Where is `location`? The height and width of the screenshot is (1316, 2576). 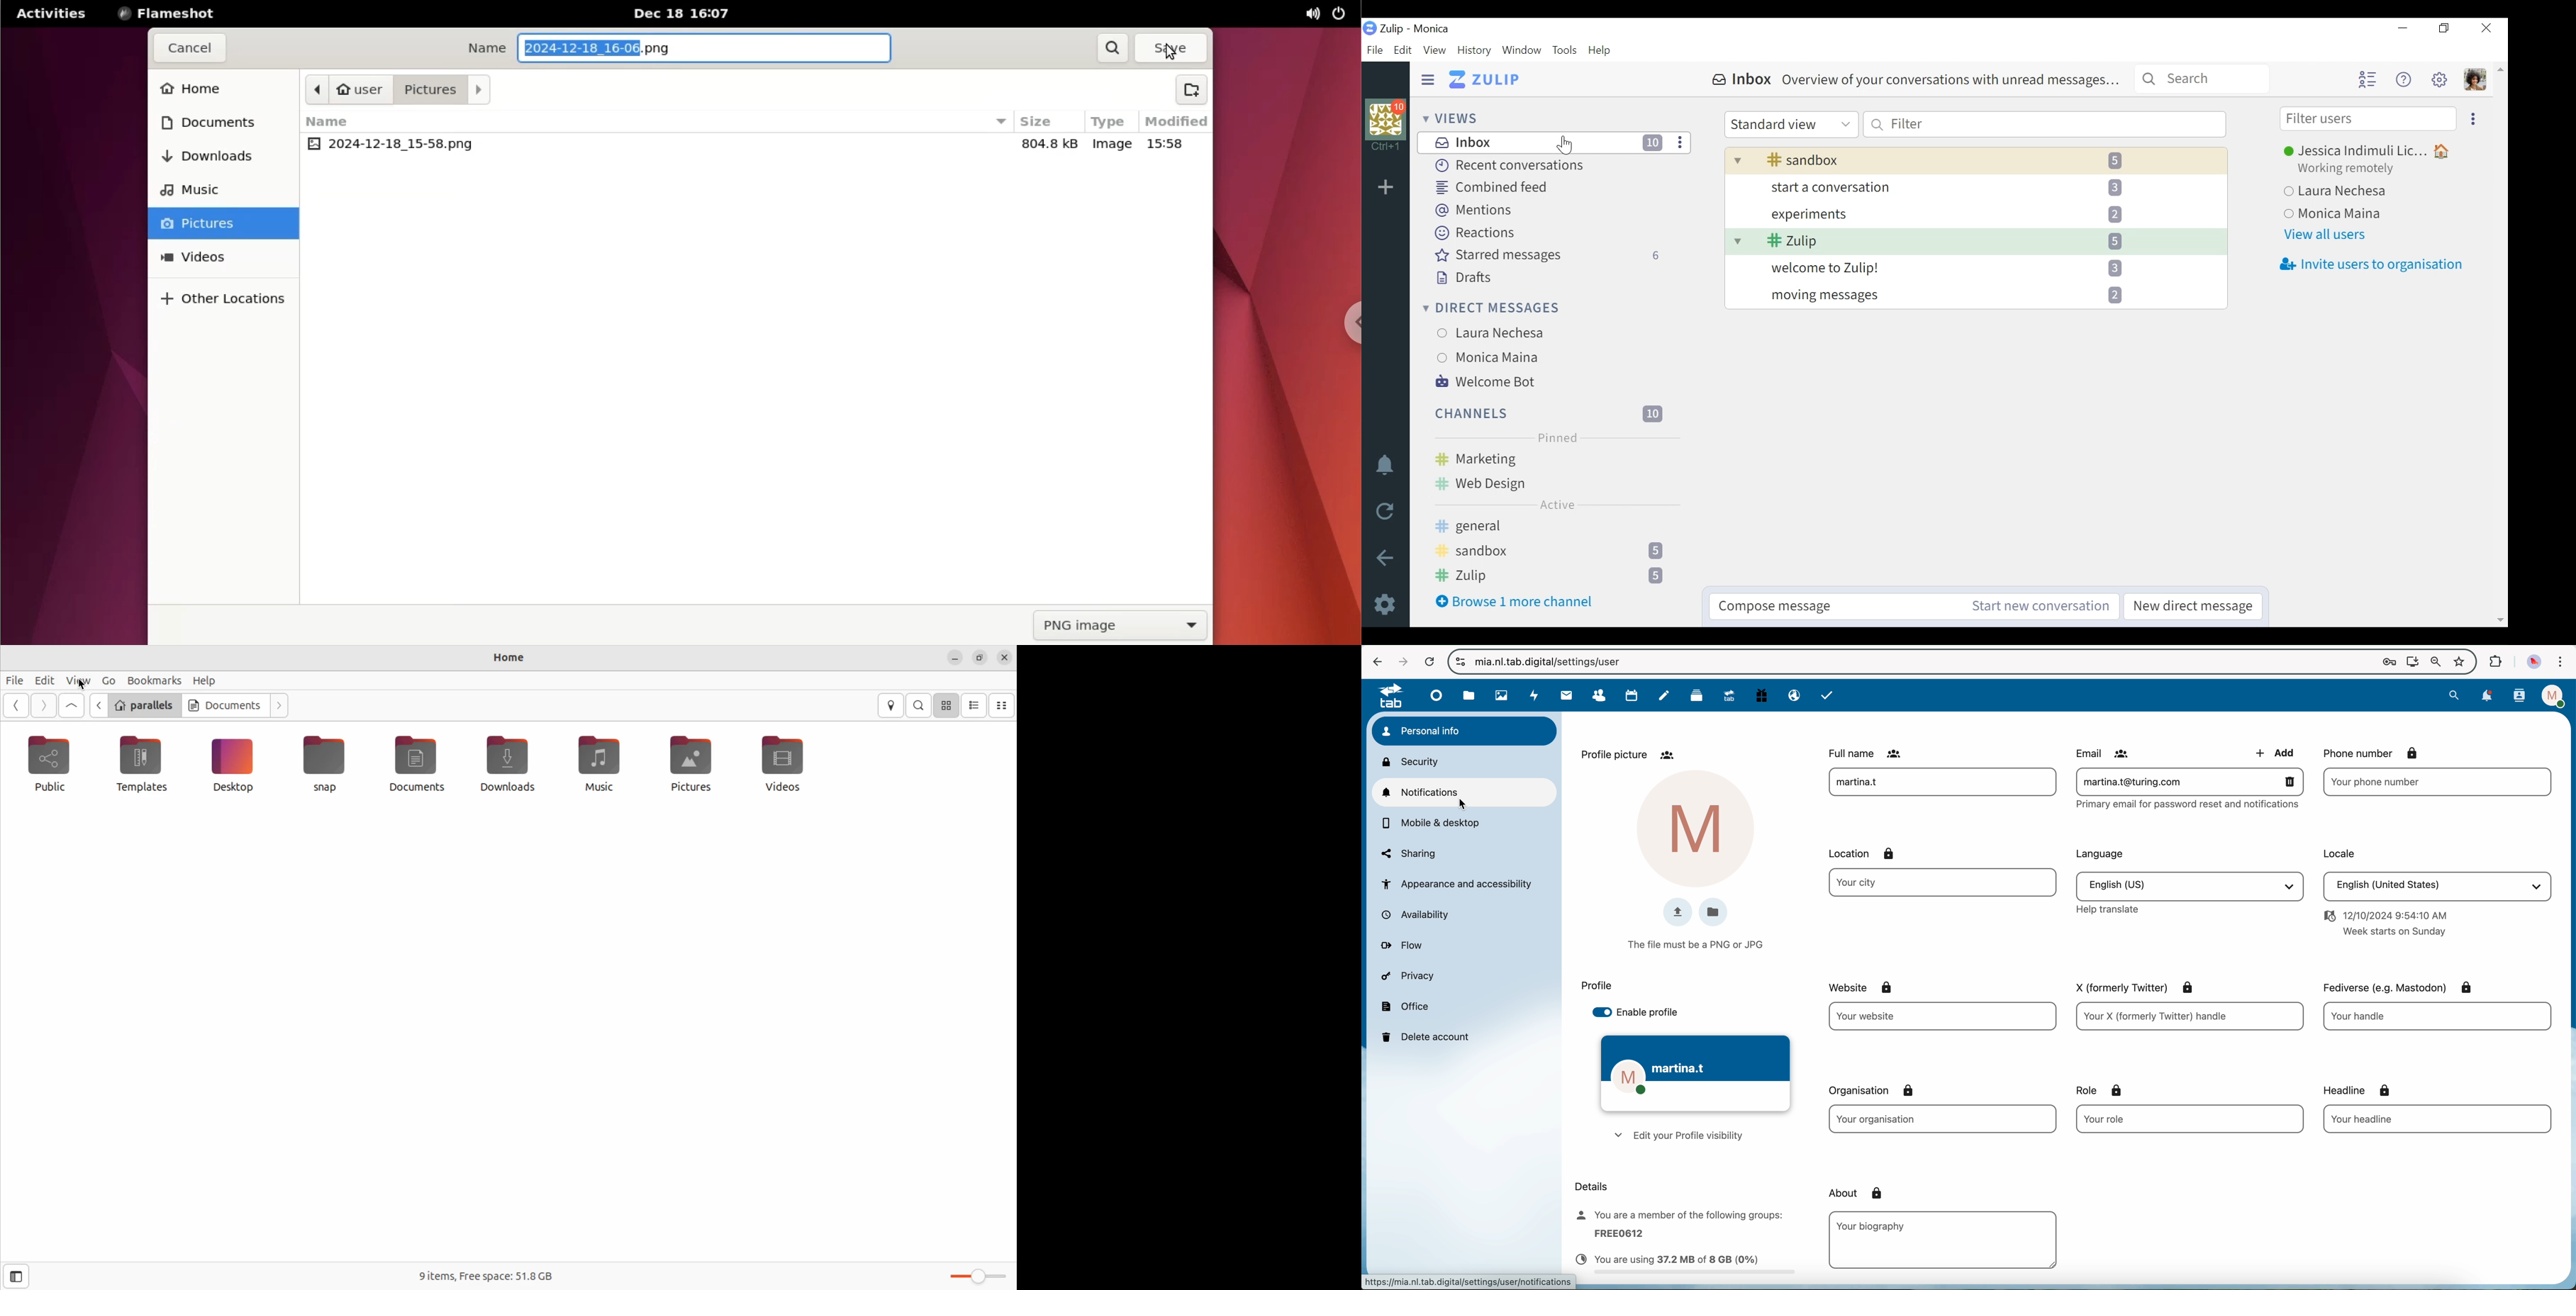 location is located at coordinates (1865, 852).